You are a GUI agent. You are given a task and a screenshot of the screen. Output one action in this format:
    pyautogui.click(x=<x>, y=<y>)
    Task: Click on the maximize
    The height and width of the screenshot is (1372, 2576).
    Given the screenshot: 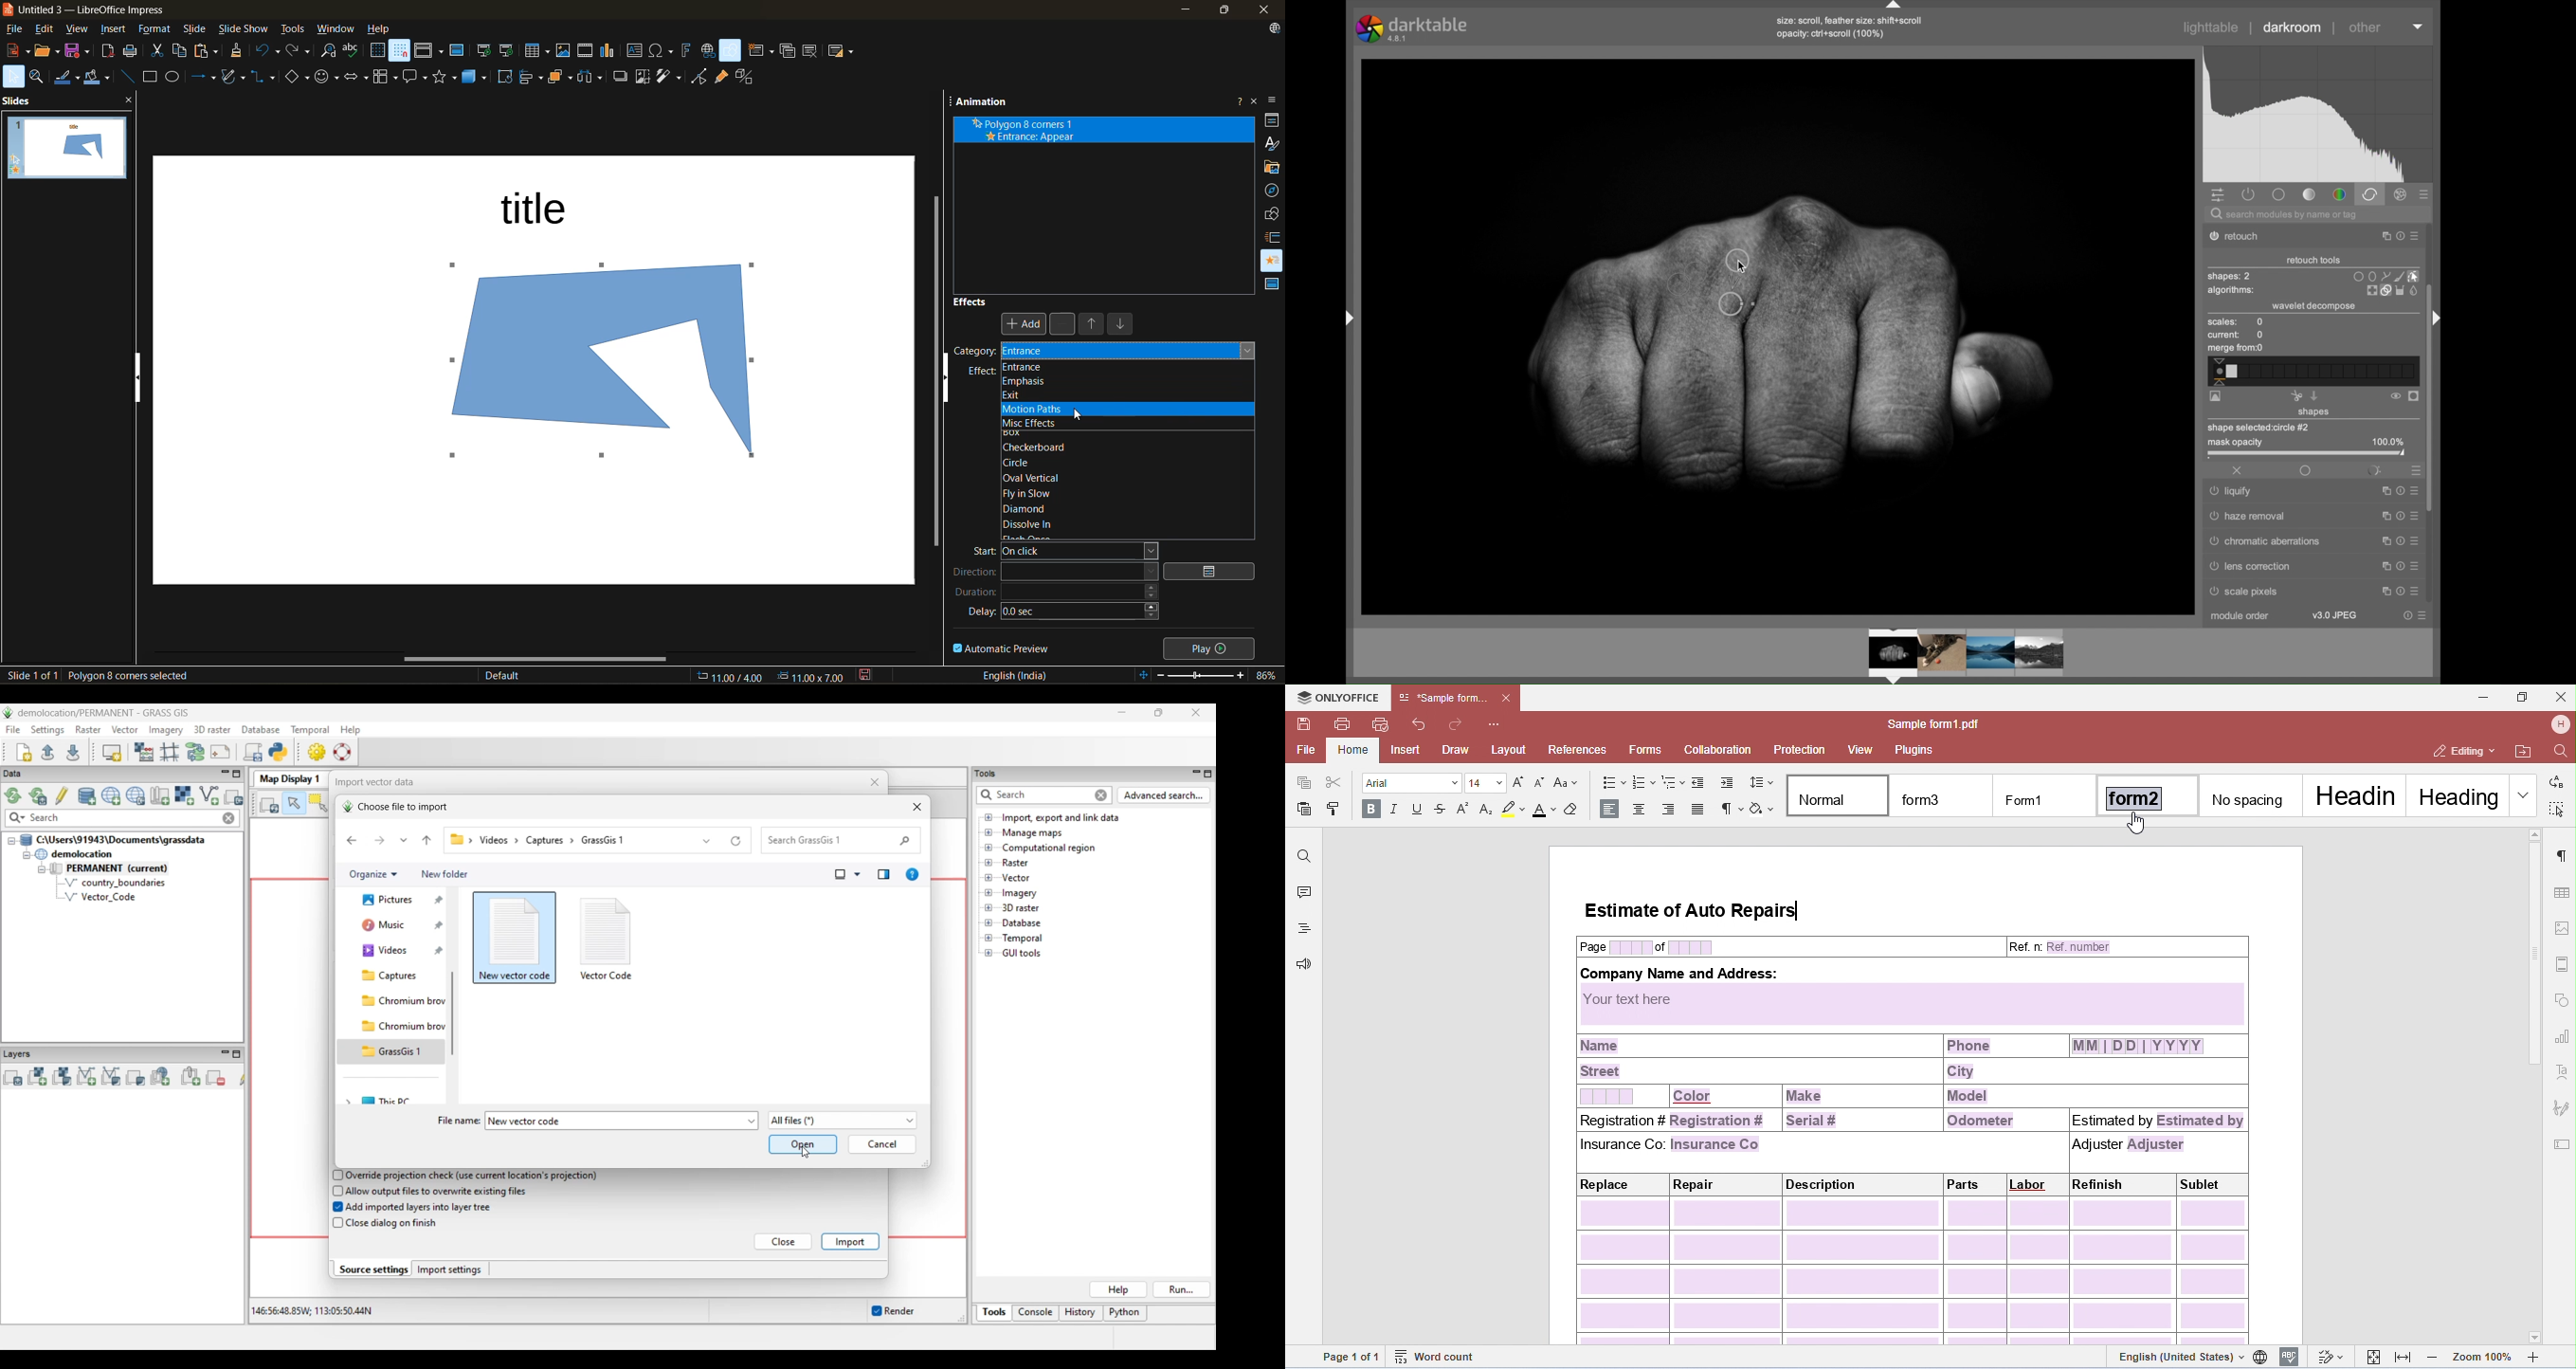 What is the action you would take?
    pyautogui.click(x=2383, y=491)
    